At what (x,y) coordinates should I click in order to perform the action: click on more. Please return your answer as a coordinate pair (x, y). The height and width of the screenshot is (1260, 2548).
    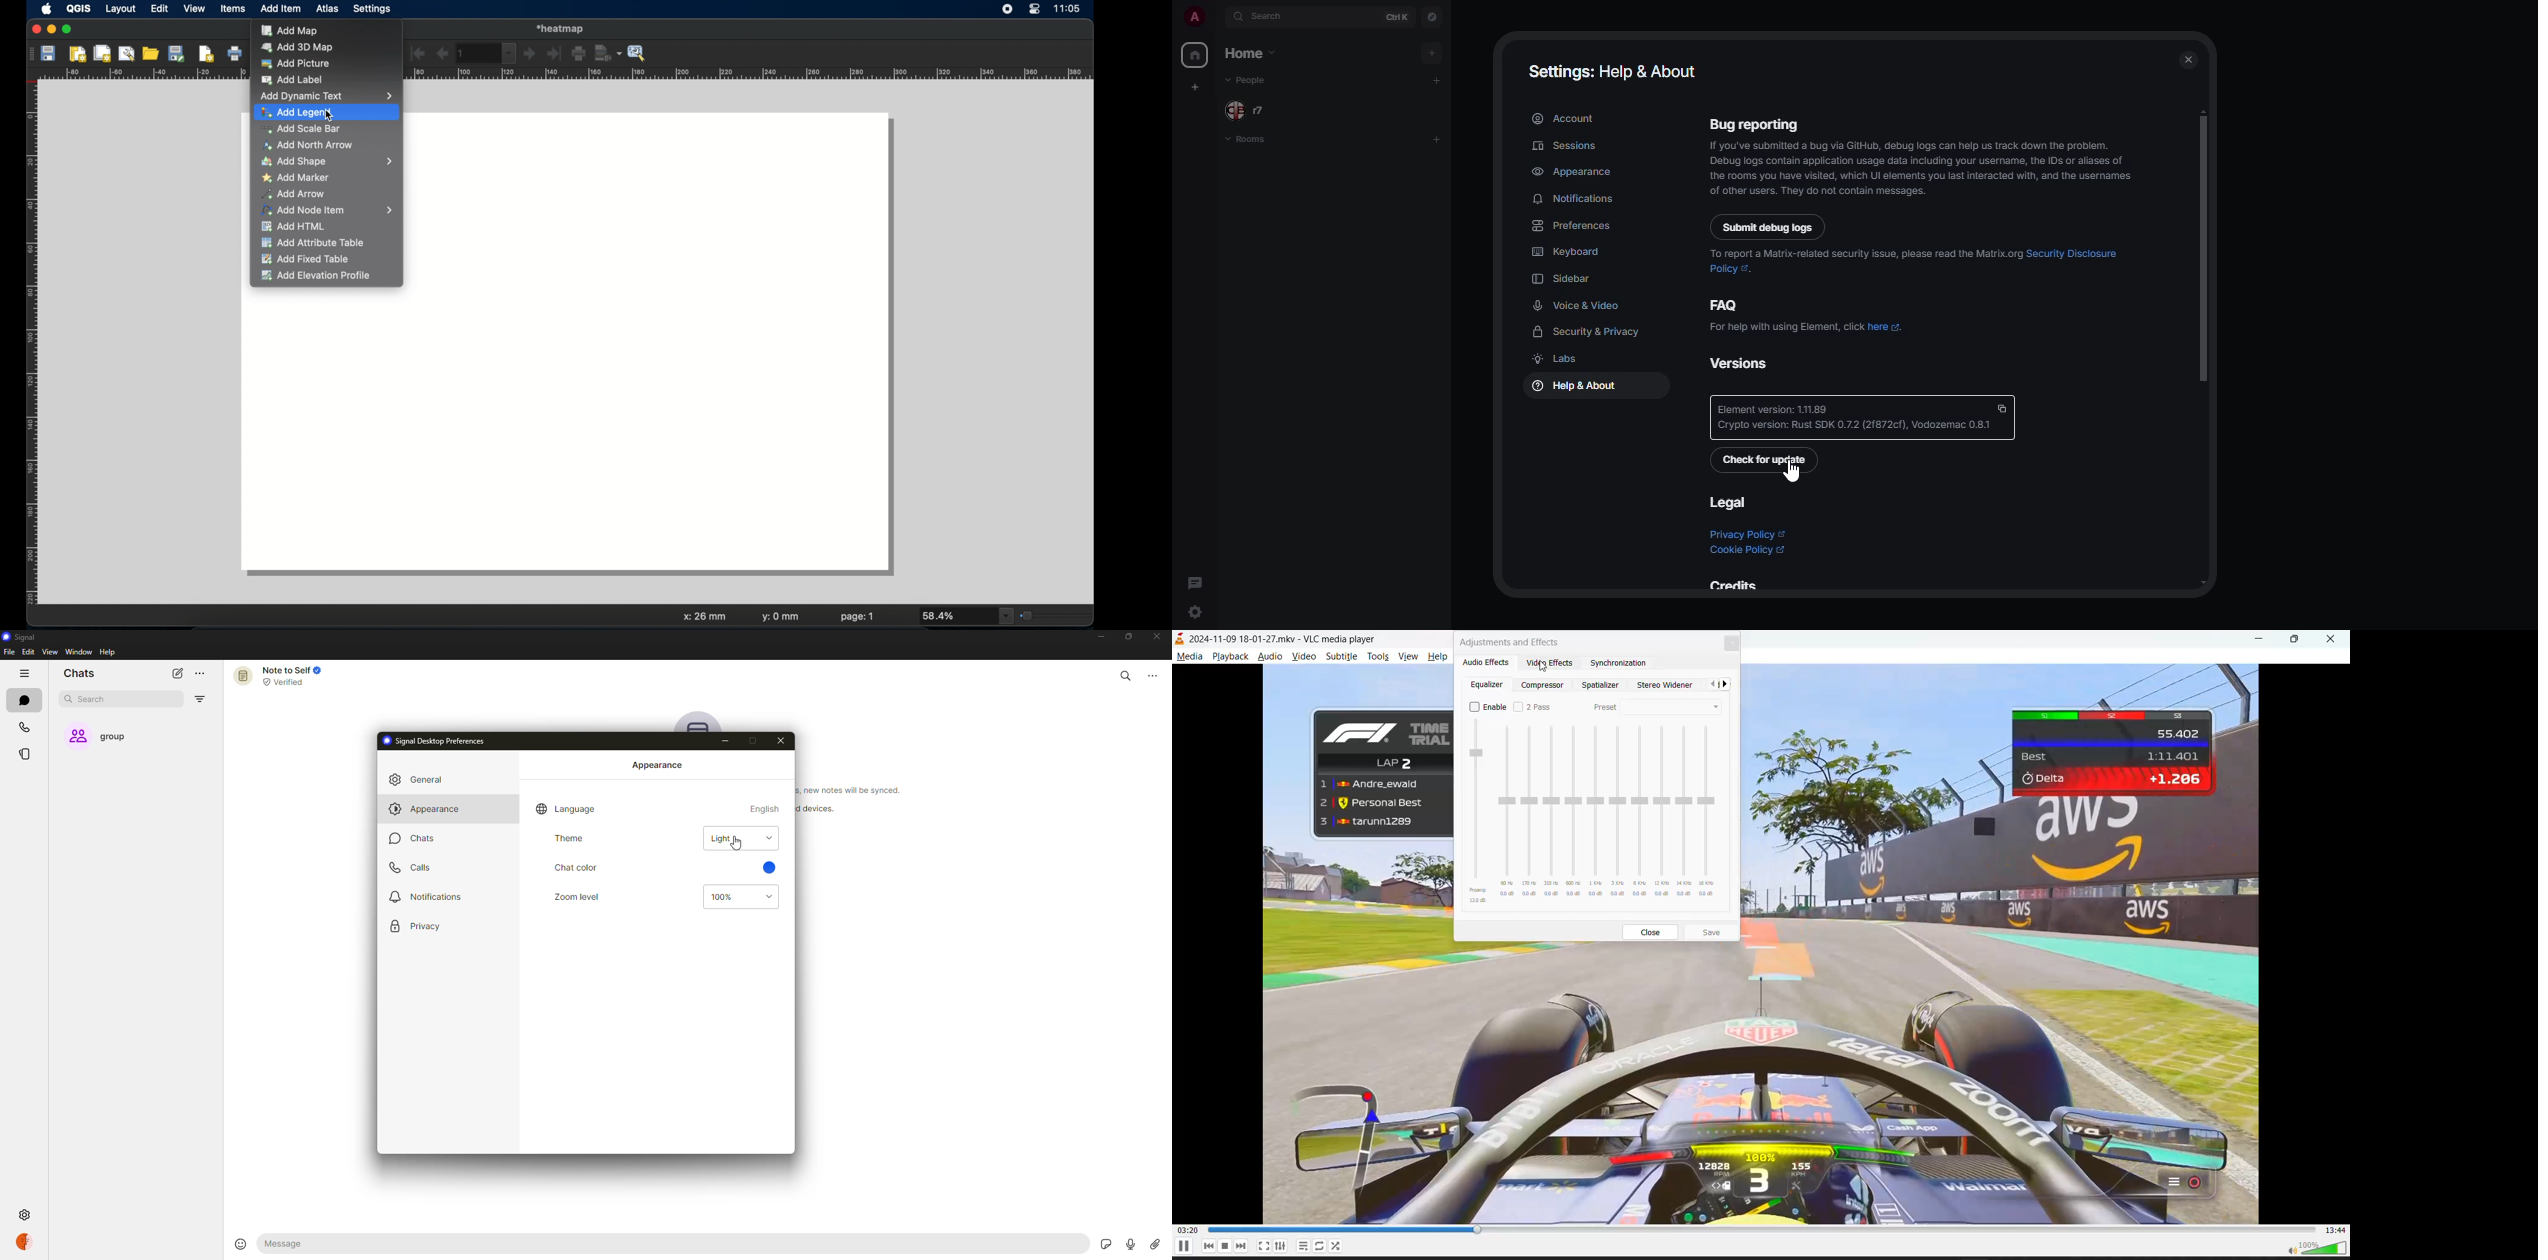
    Looking at the image, I should click on (1158, 673).